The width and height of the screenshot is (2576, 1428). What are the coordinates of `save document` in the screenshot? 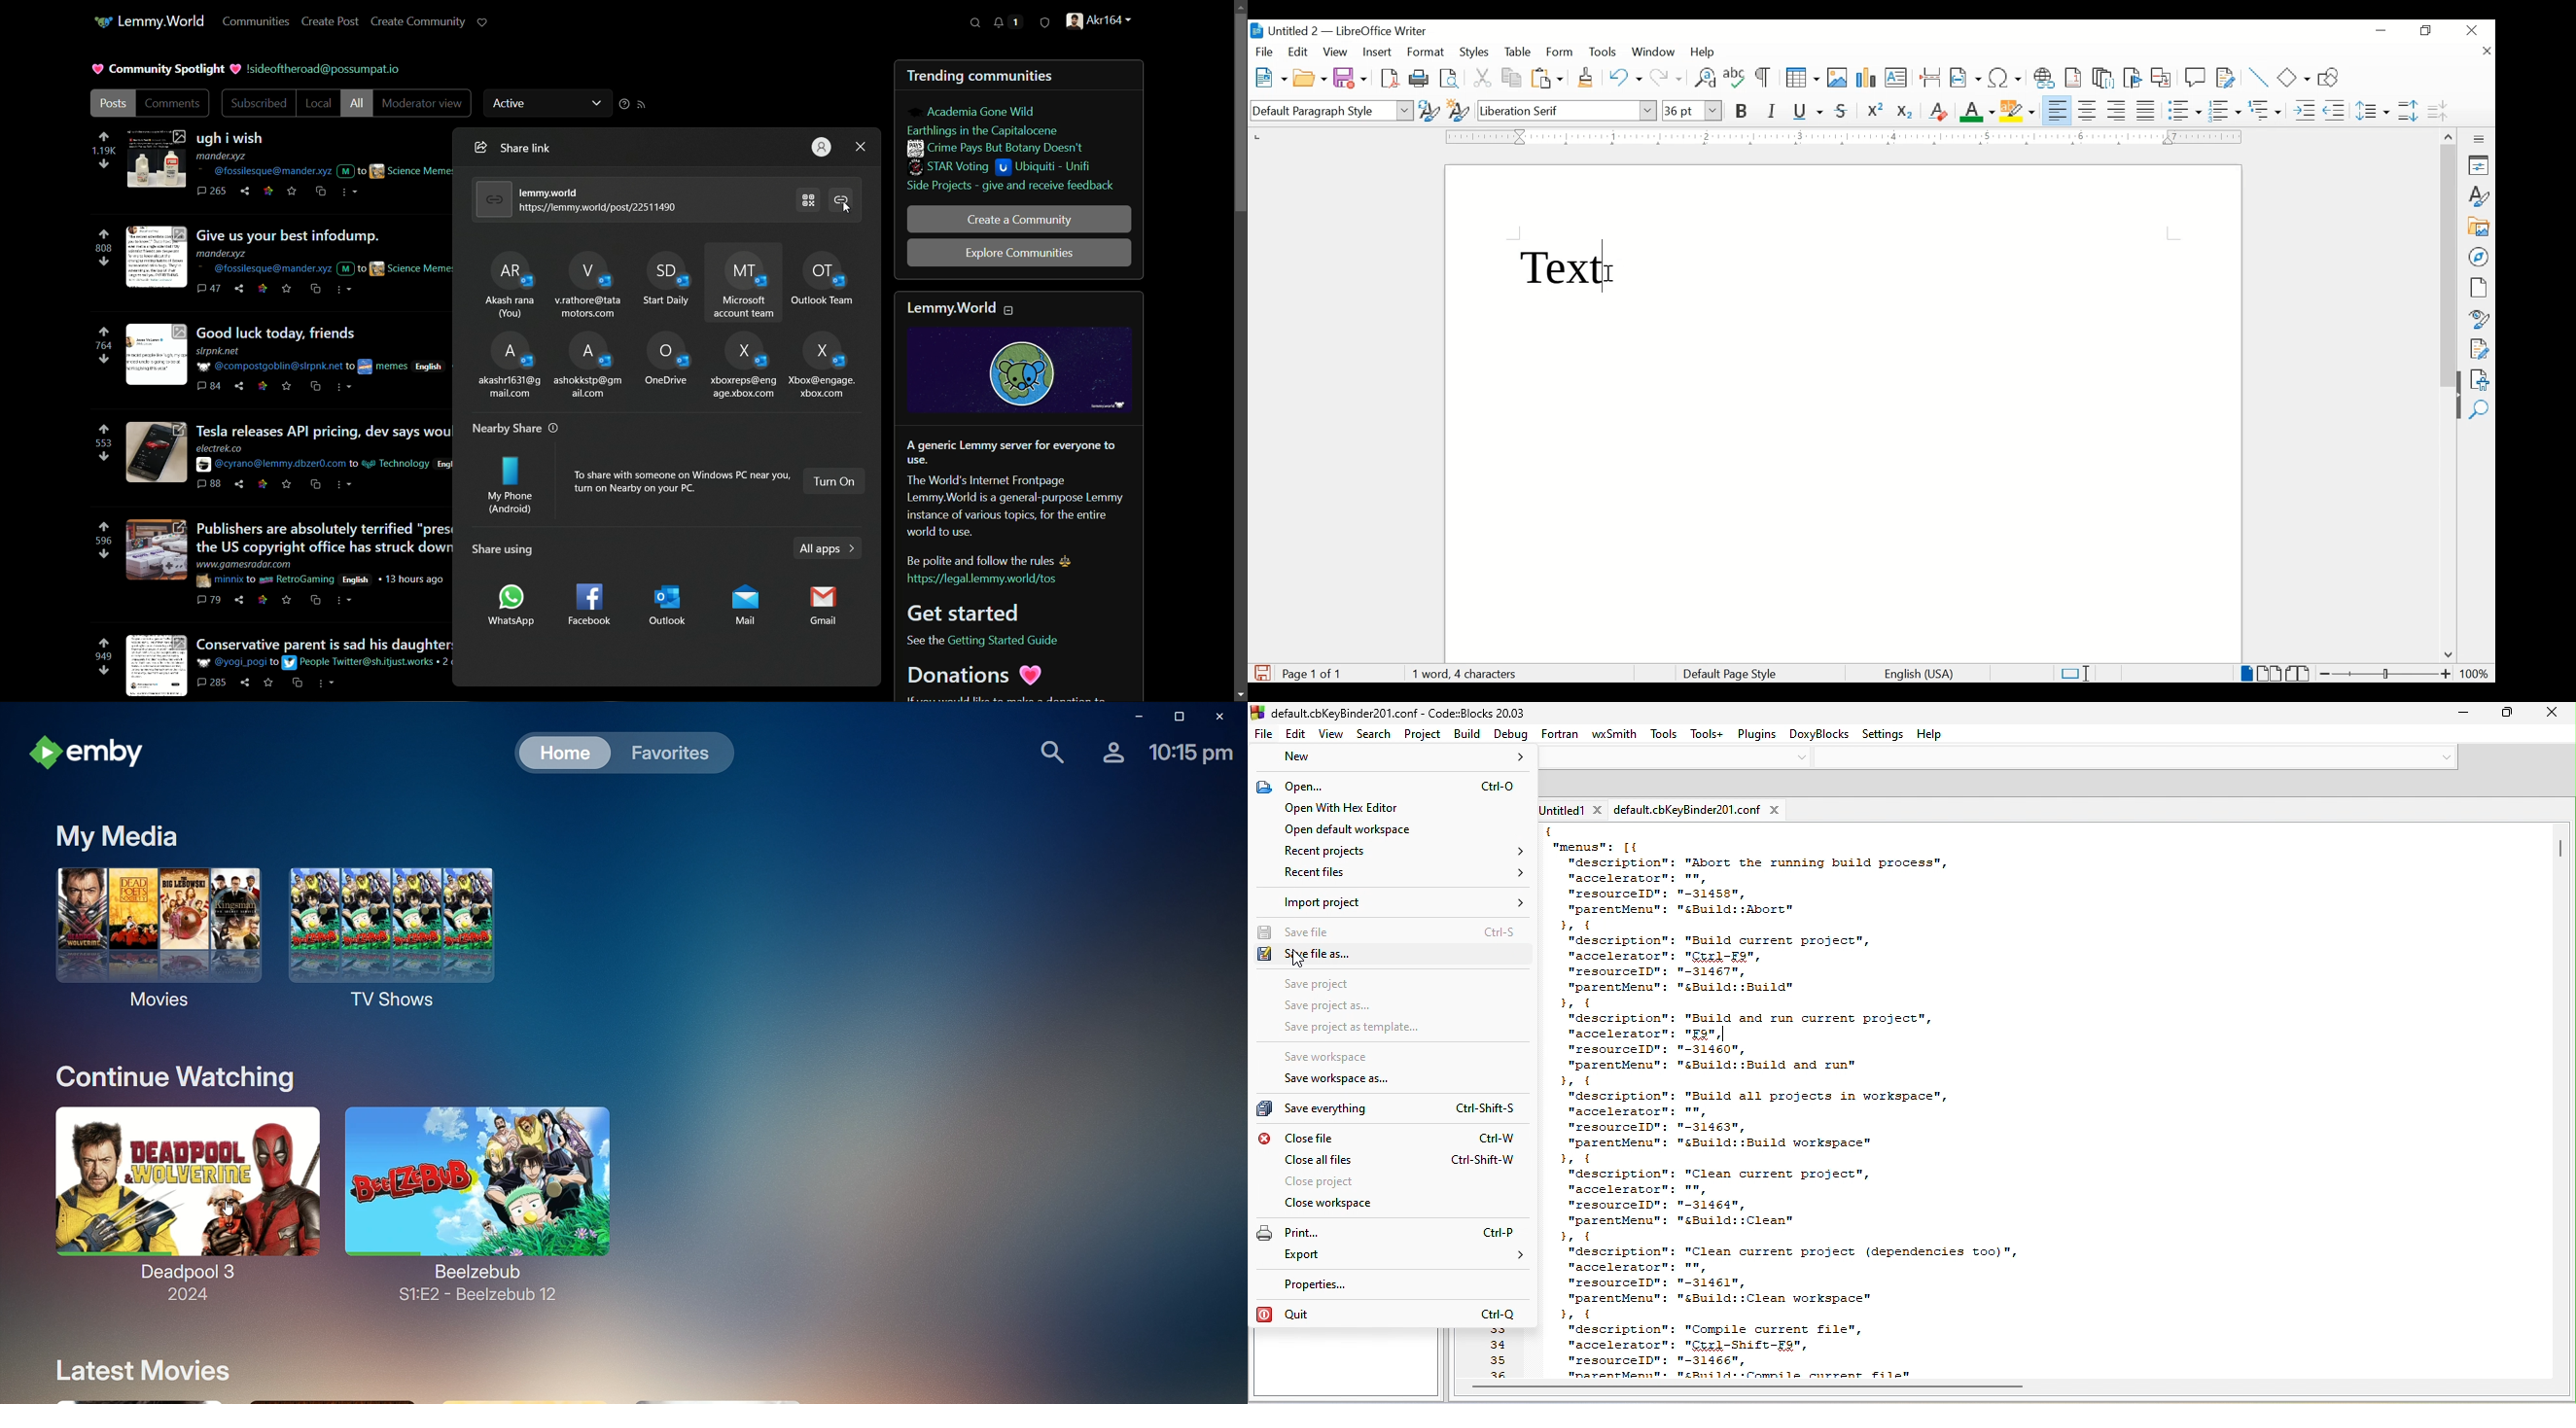 It's located at (1263, 673).